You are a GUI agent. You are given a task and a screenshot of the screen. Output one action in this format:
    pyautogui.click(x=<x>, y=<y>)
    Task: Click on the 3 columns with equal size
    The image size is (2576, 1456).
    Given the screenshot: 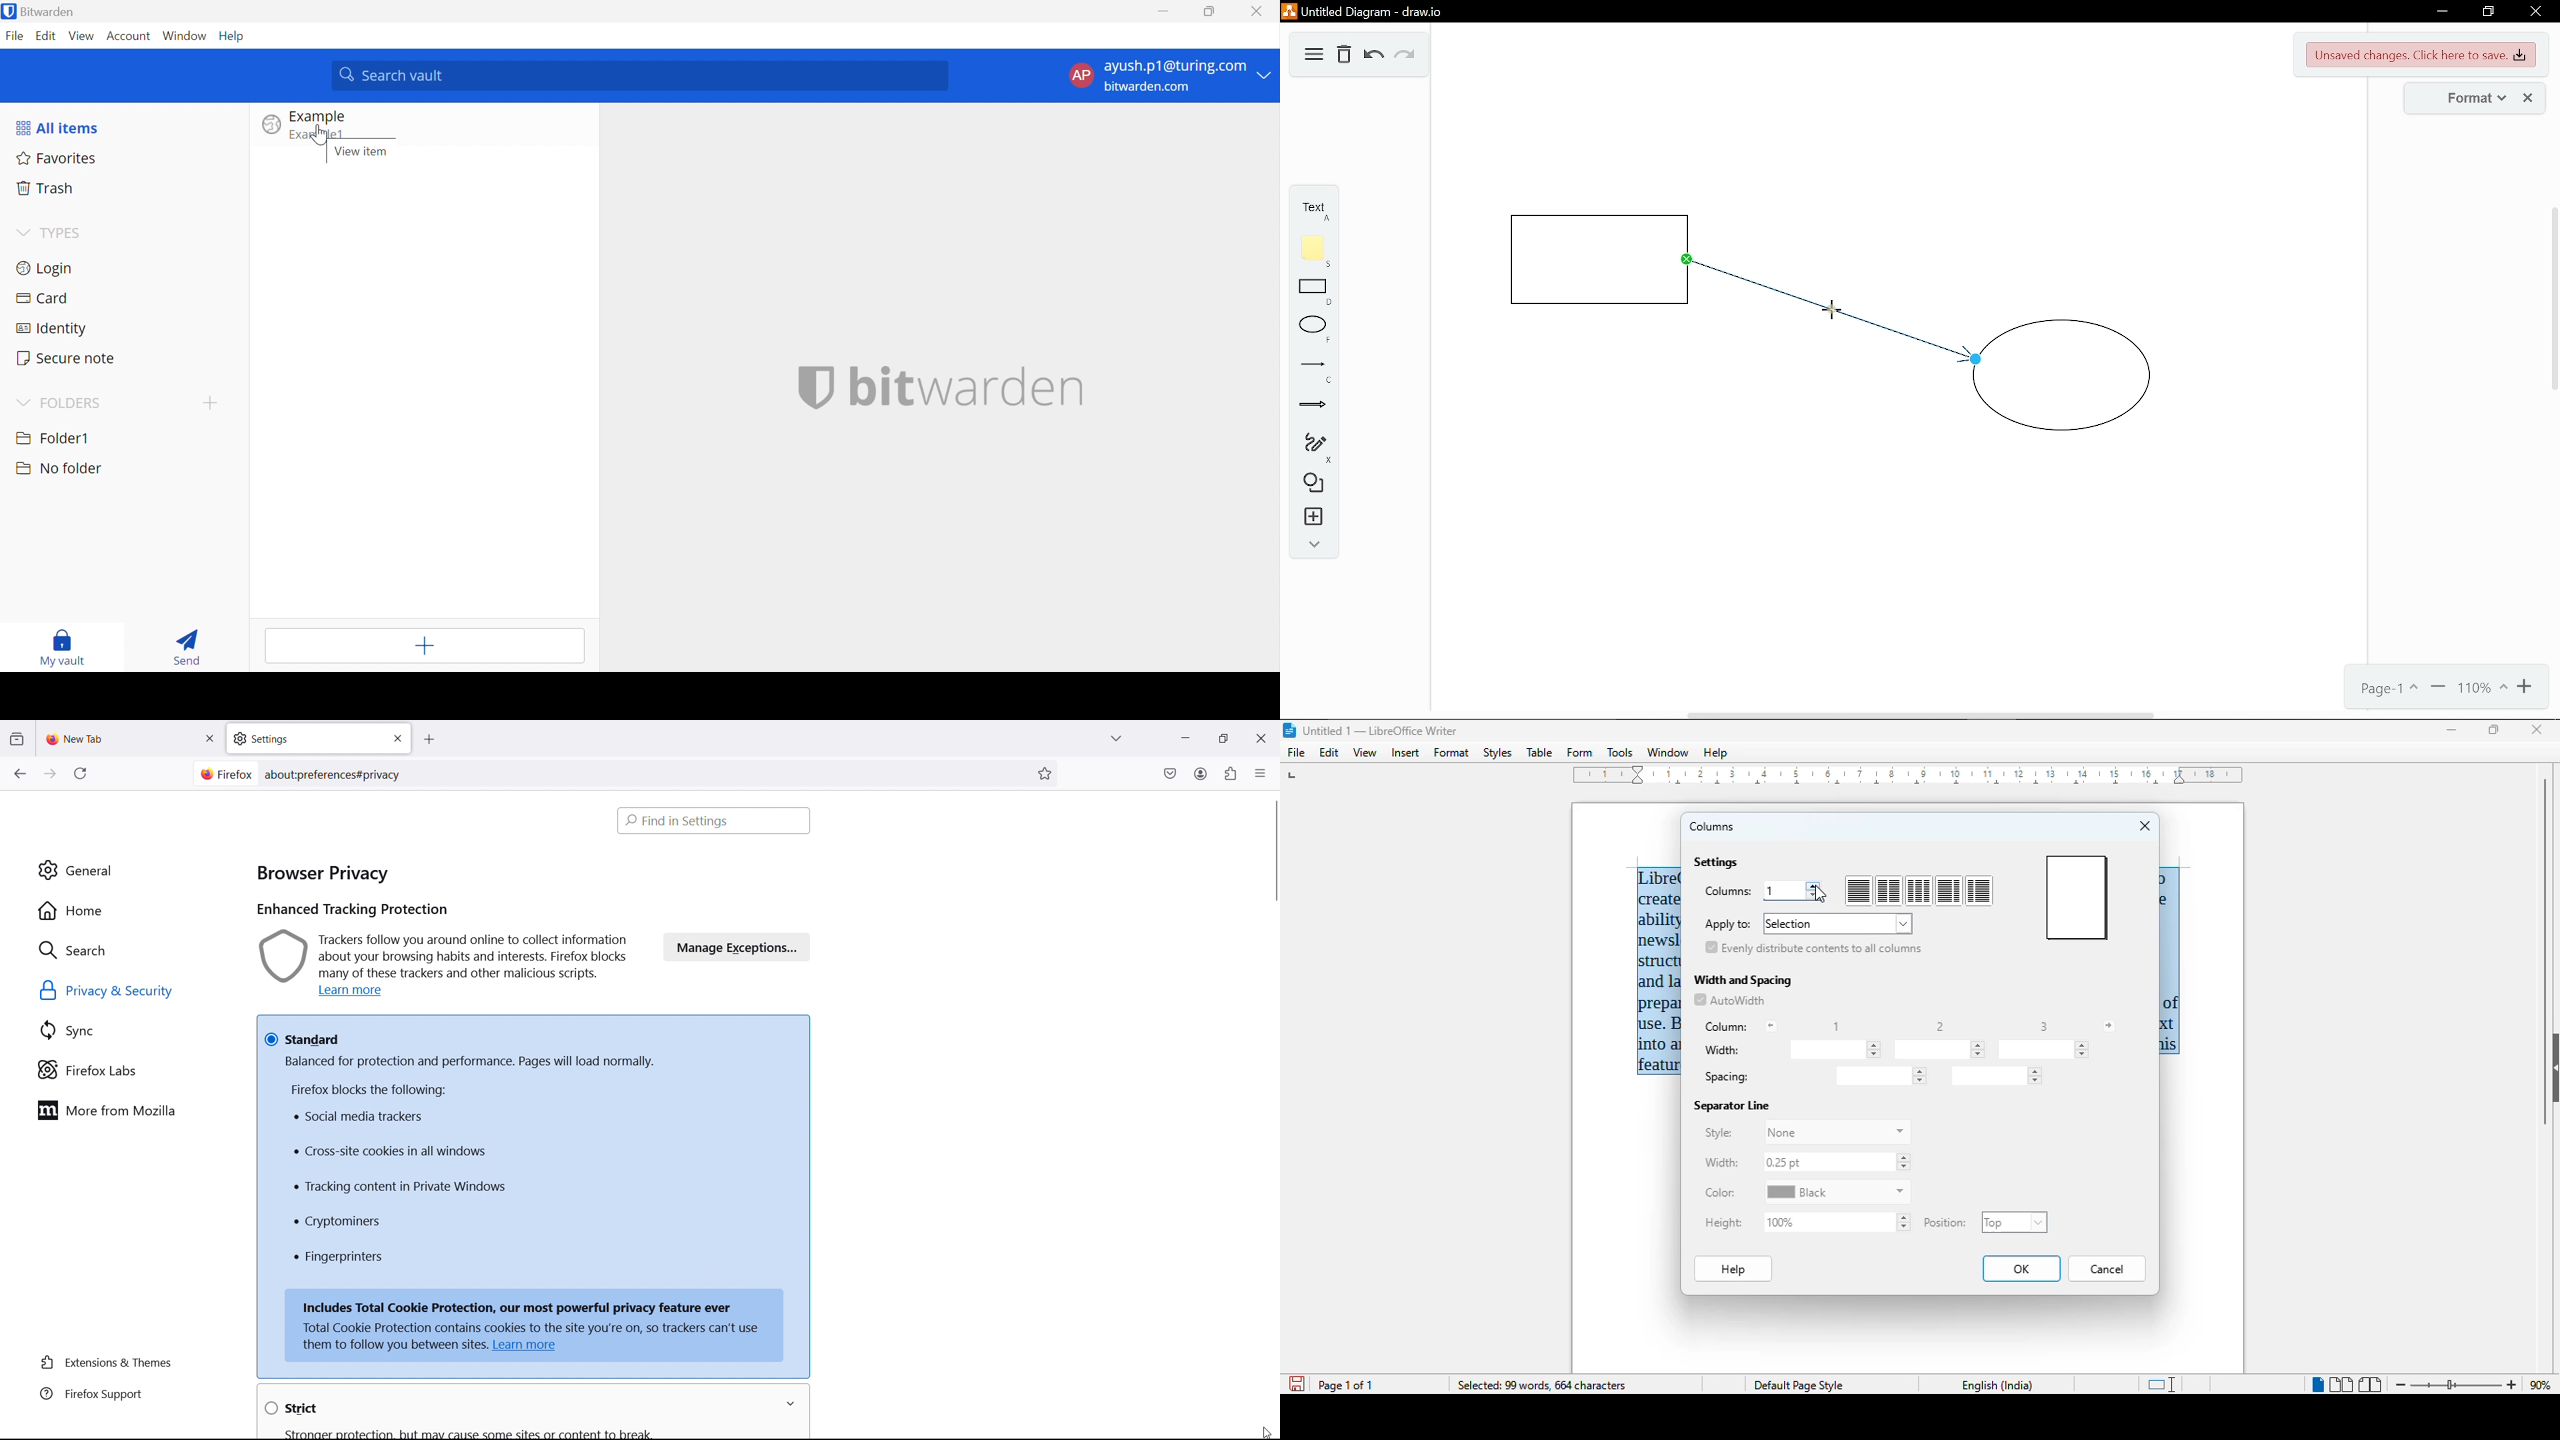 What is the action you would take?
    pyautogui.click(x=1919, y=891)
    